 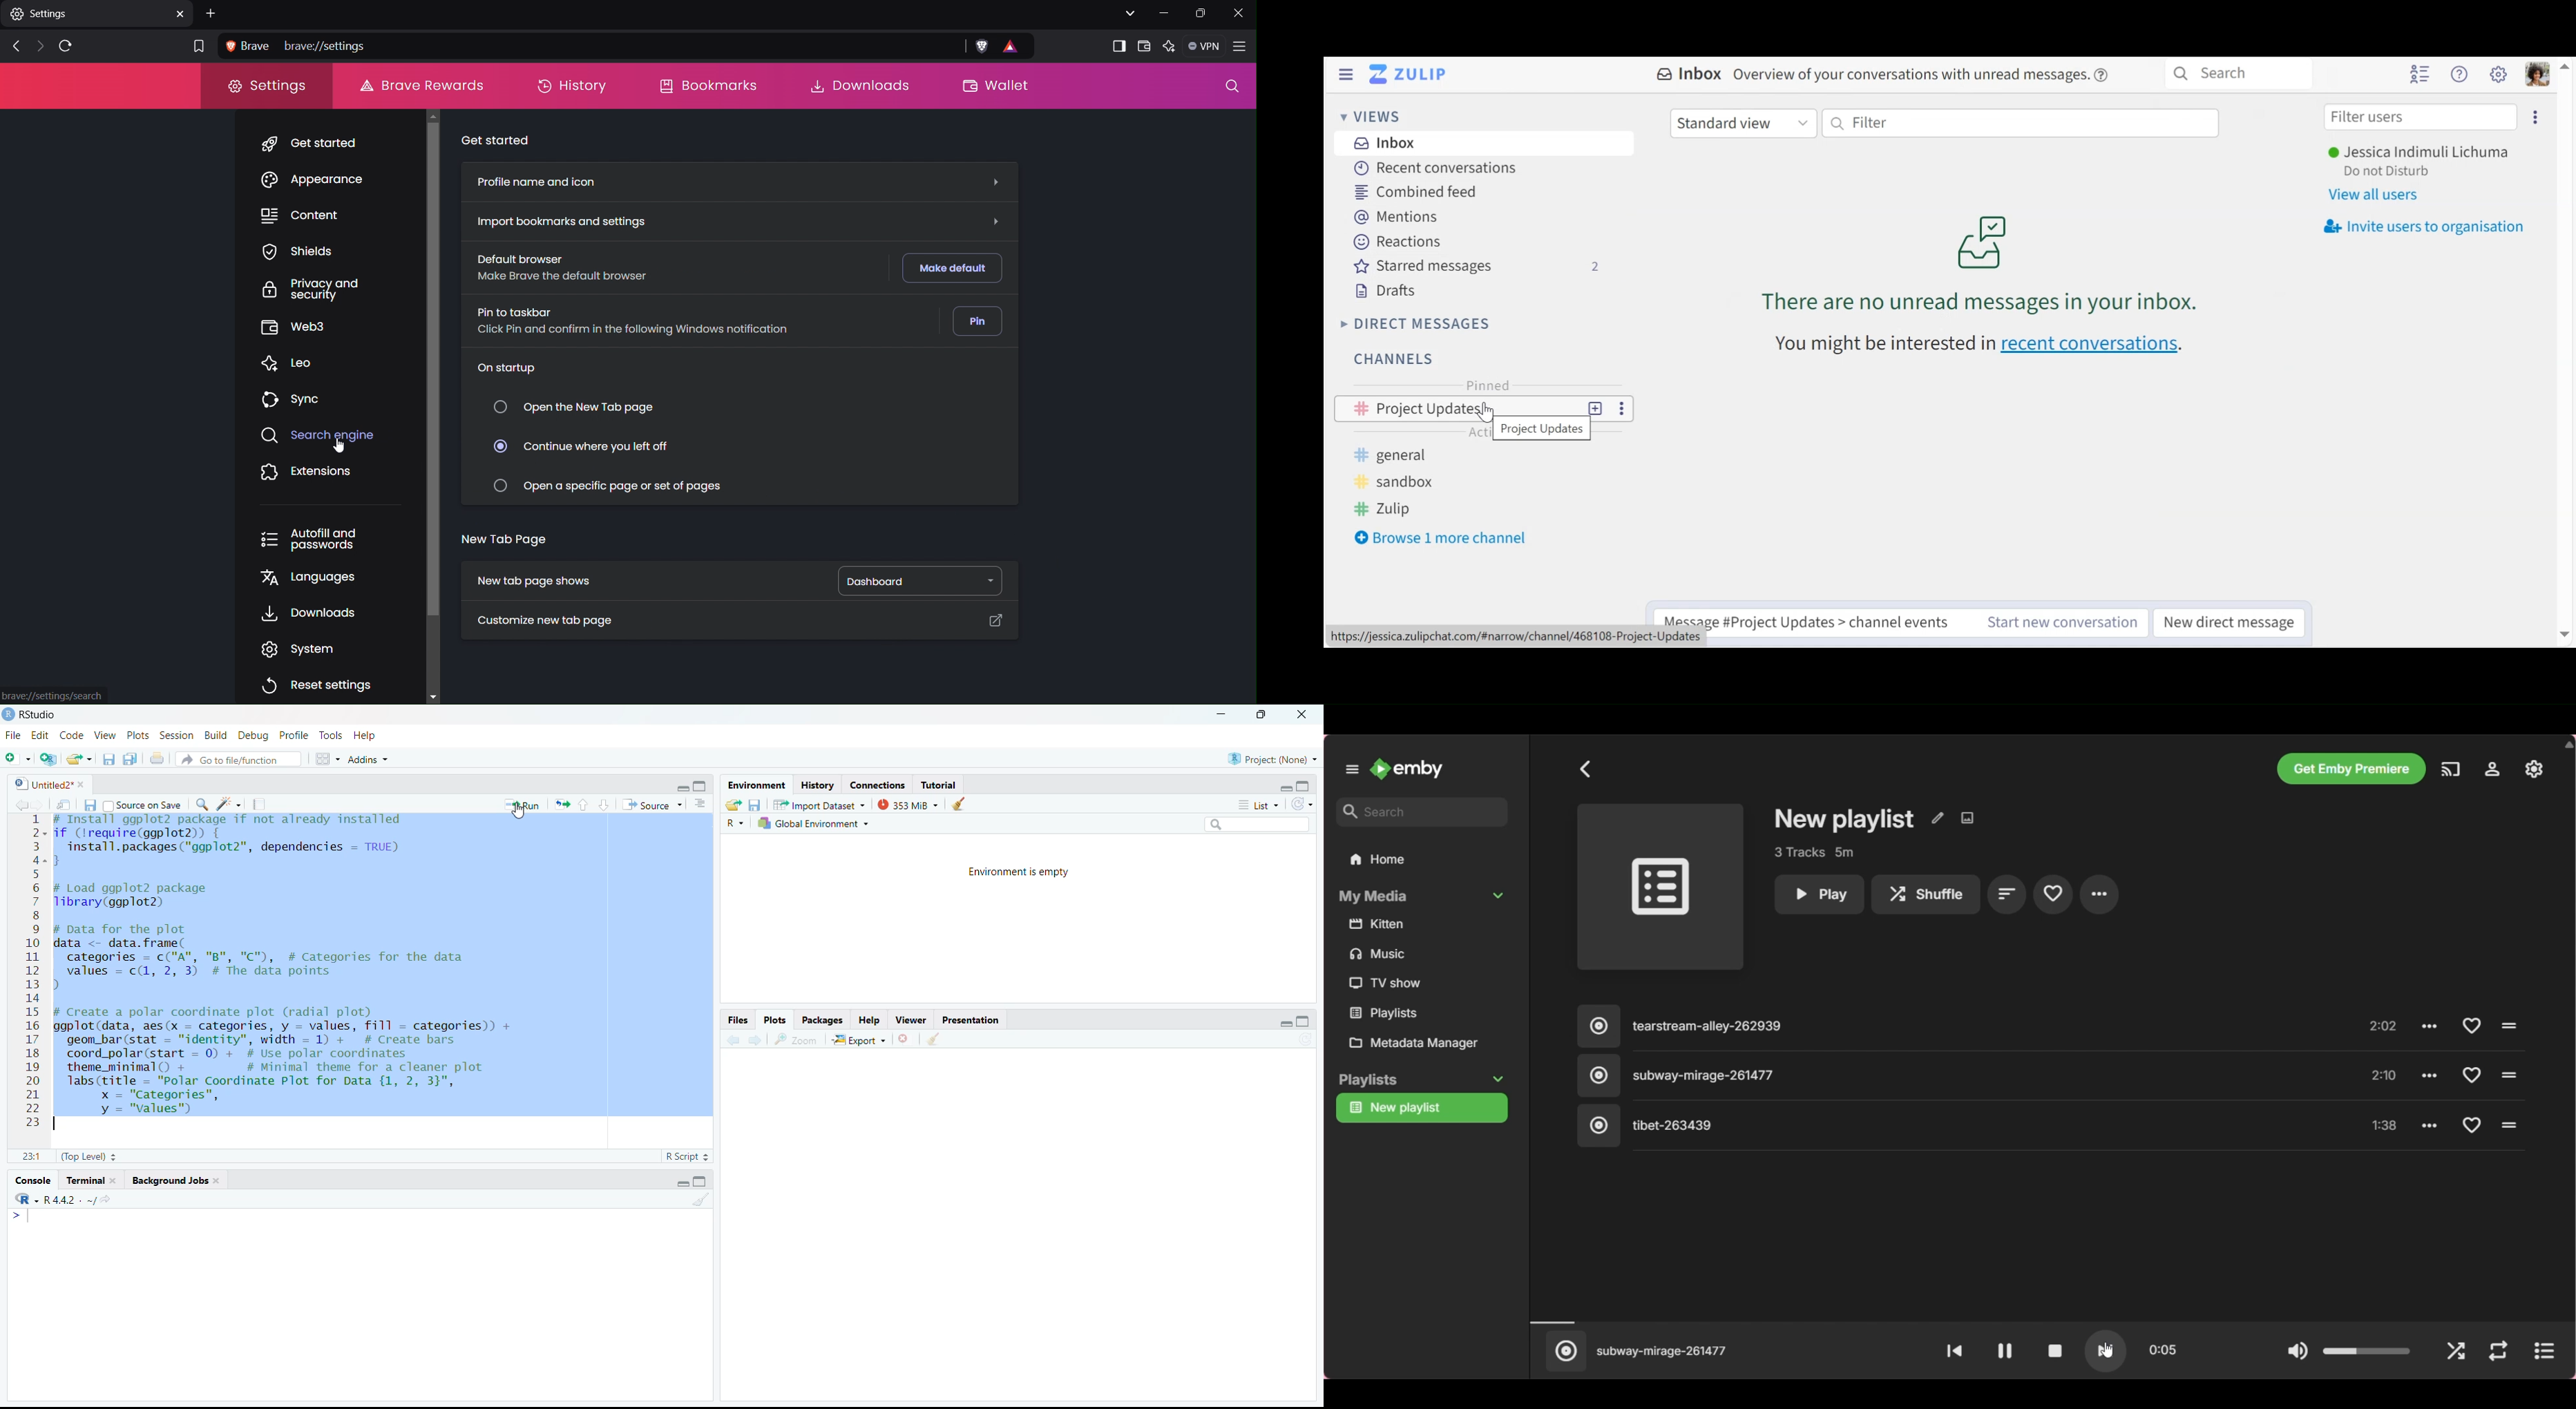 I want to click on 1234567891011121314151617181920212223, so click(x=30, y=972).